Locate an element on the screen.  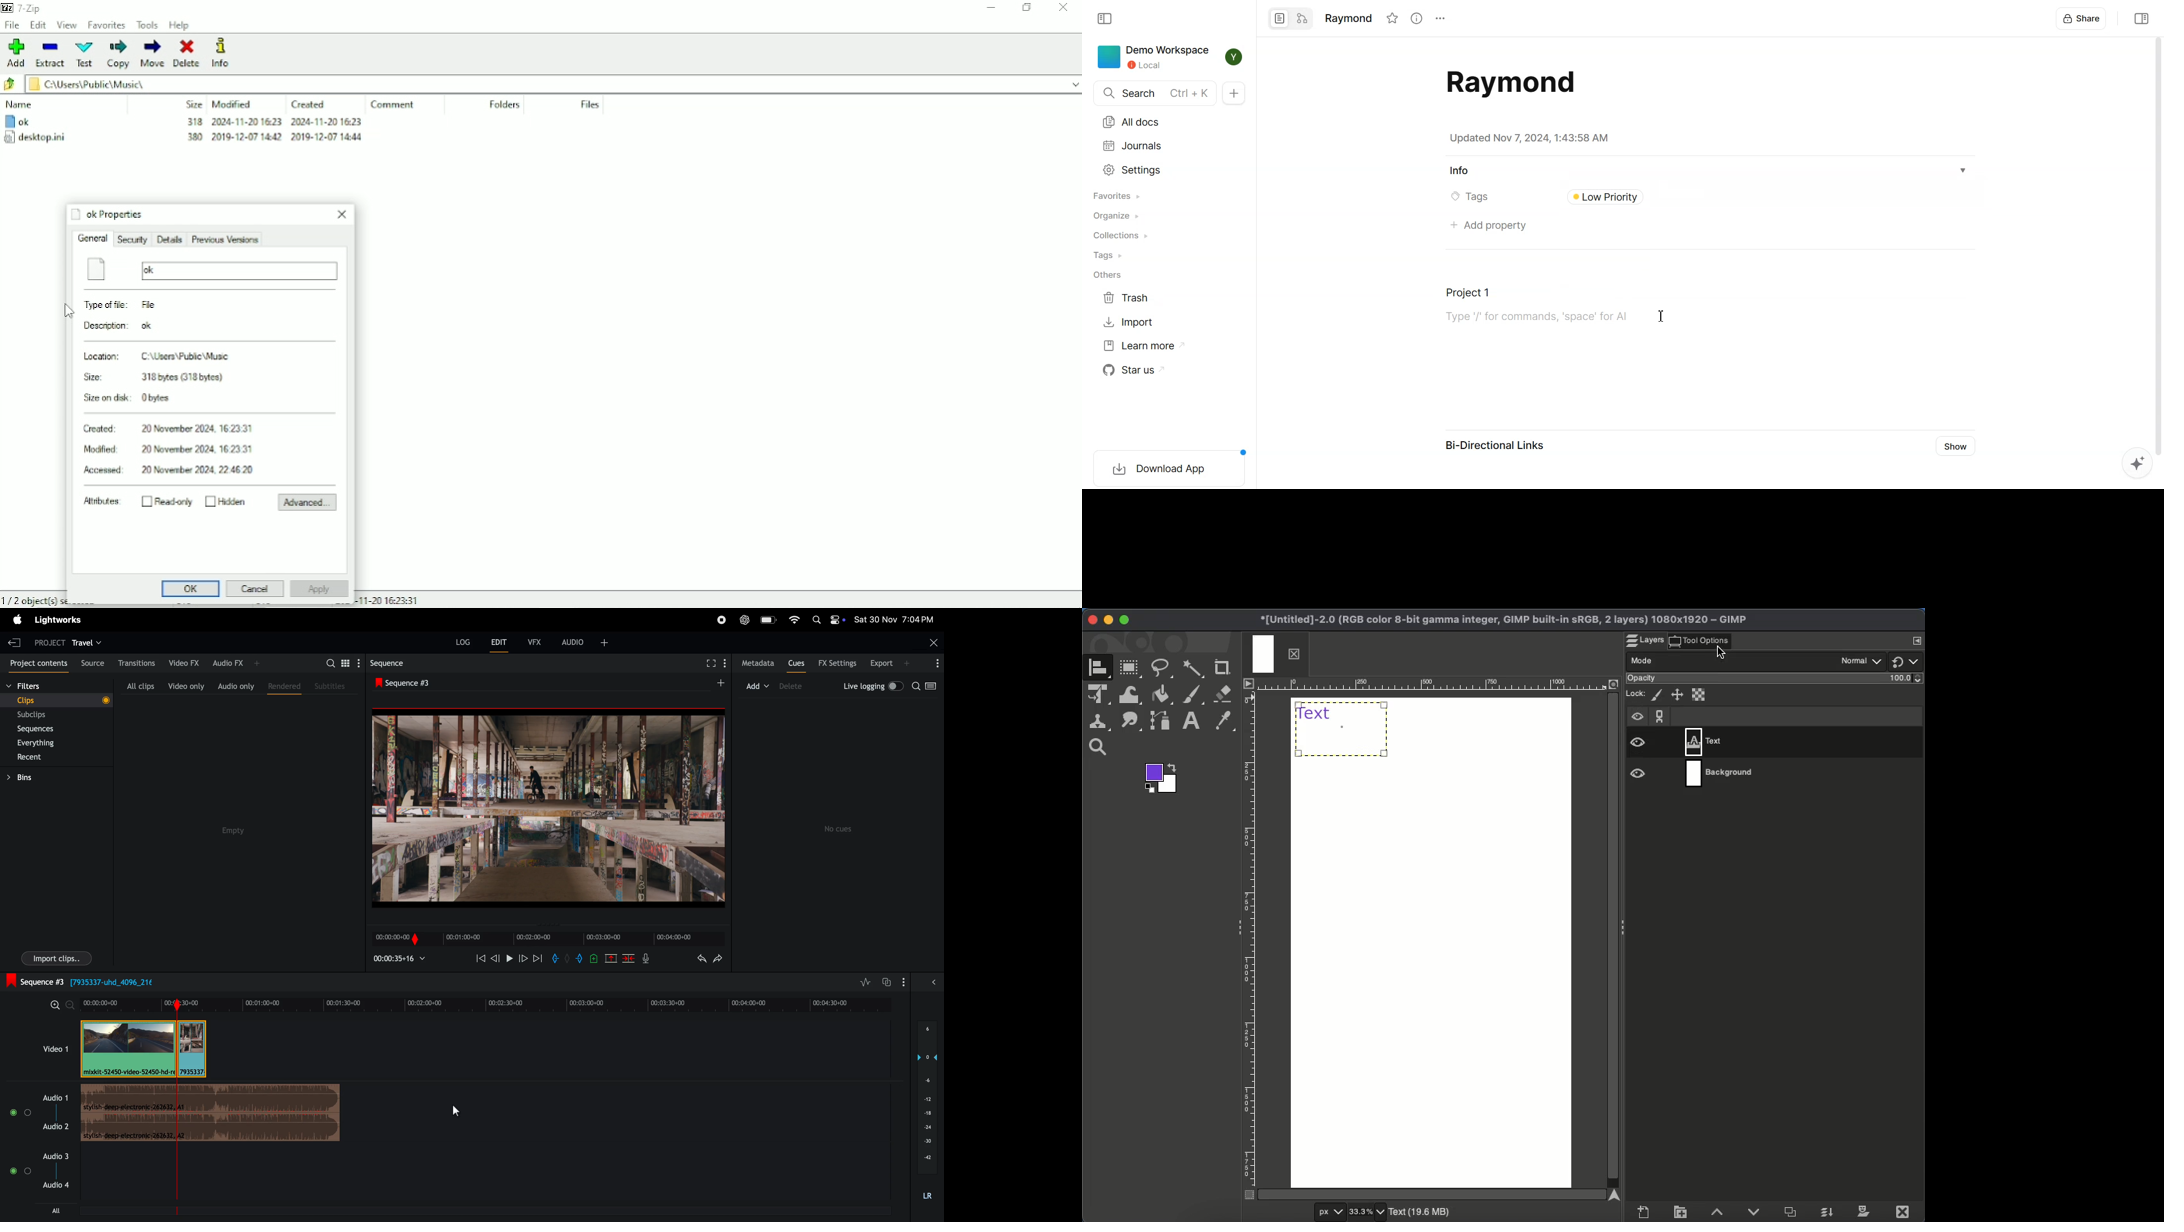
toggle audio track sync is located at coordinates (885, 982).